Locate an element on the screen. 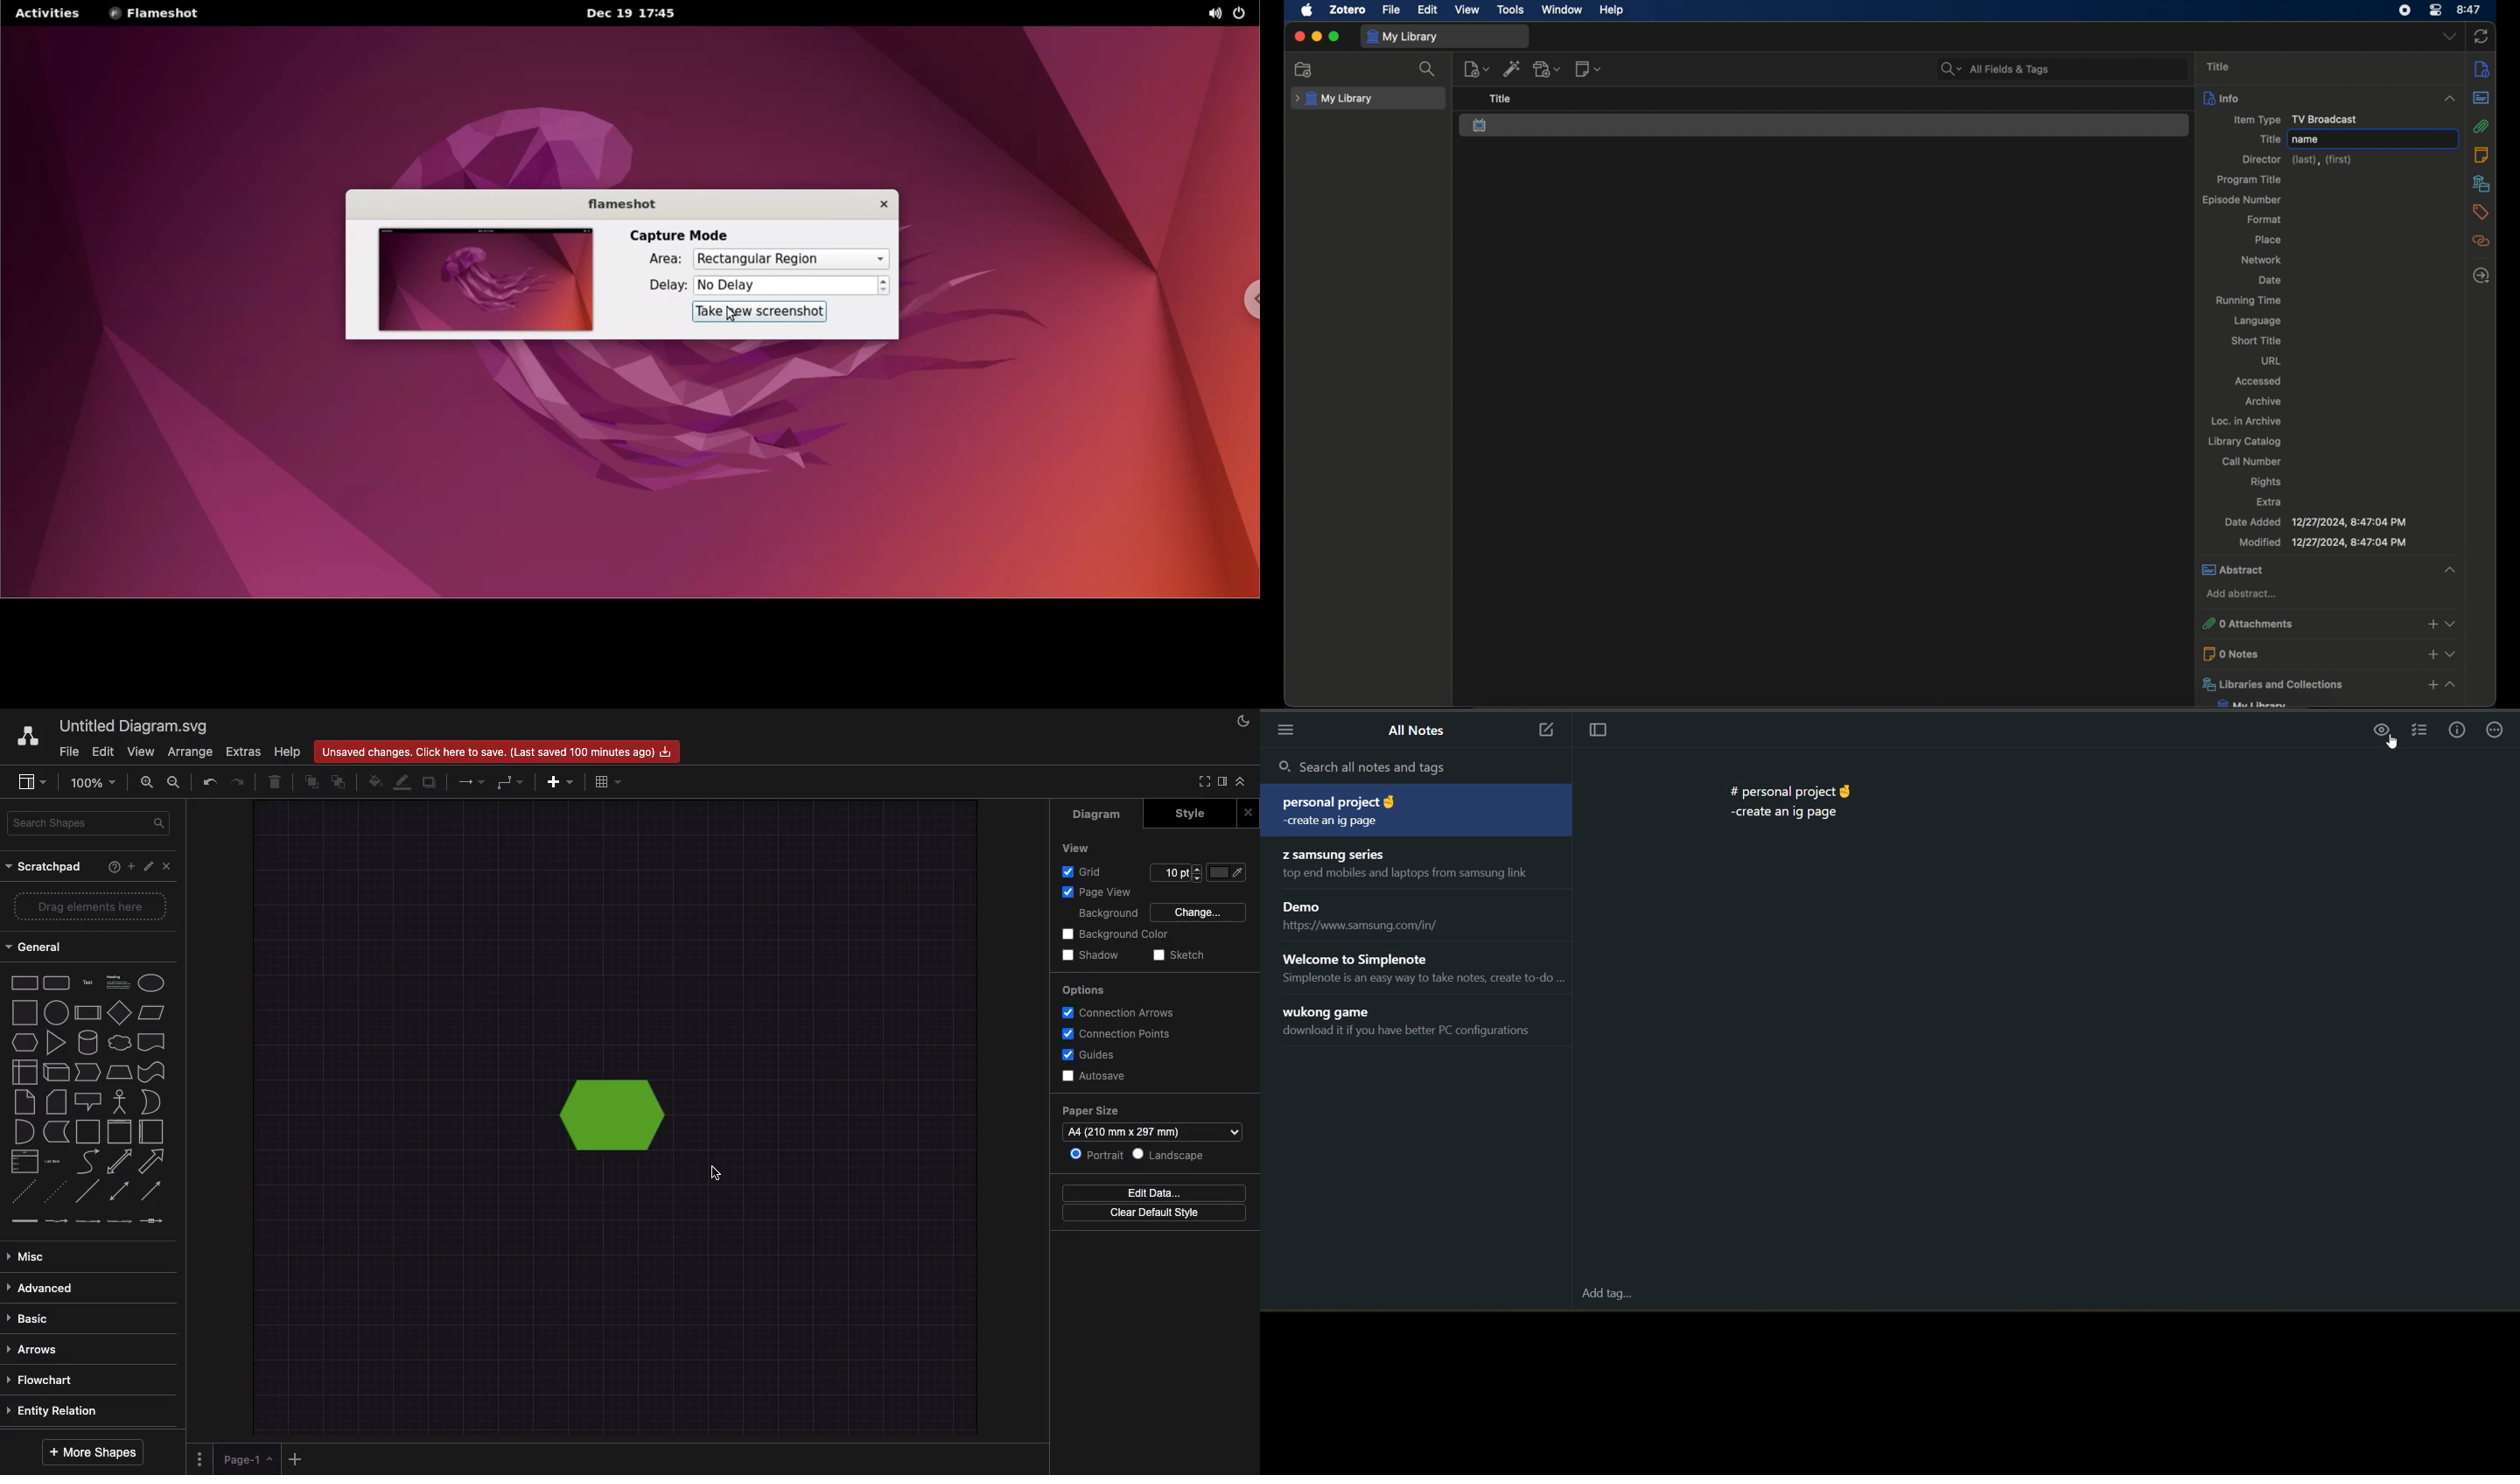 This screenshot has width=2520, height=1484. More shapes is located at coordinates (93, 1451).